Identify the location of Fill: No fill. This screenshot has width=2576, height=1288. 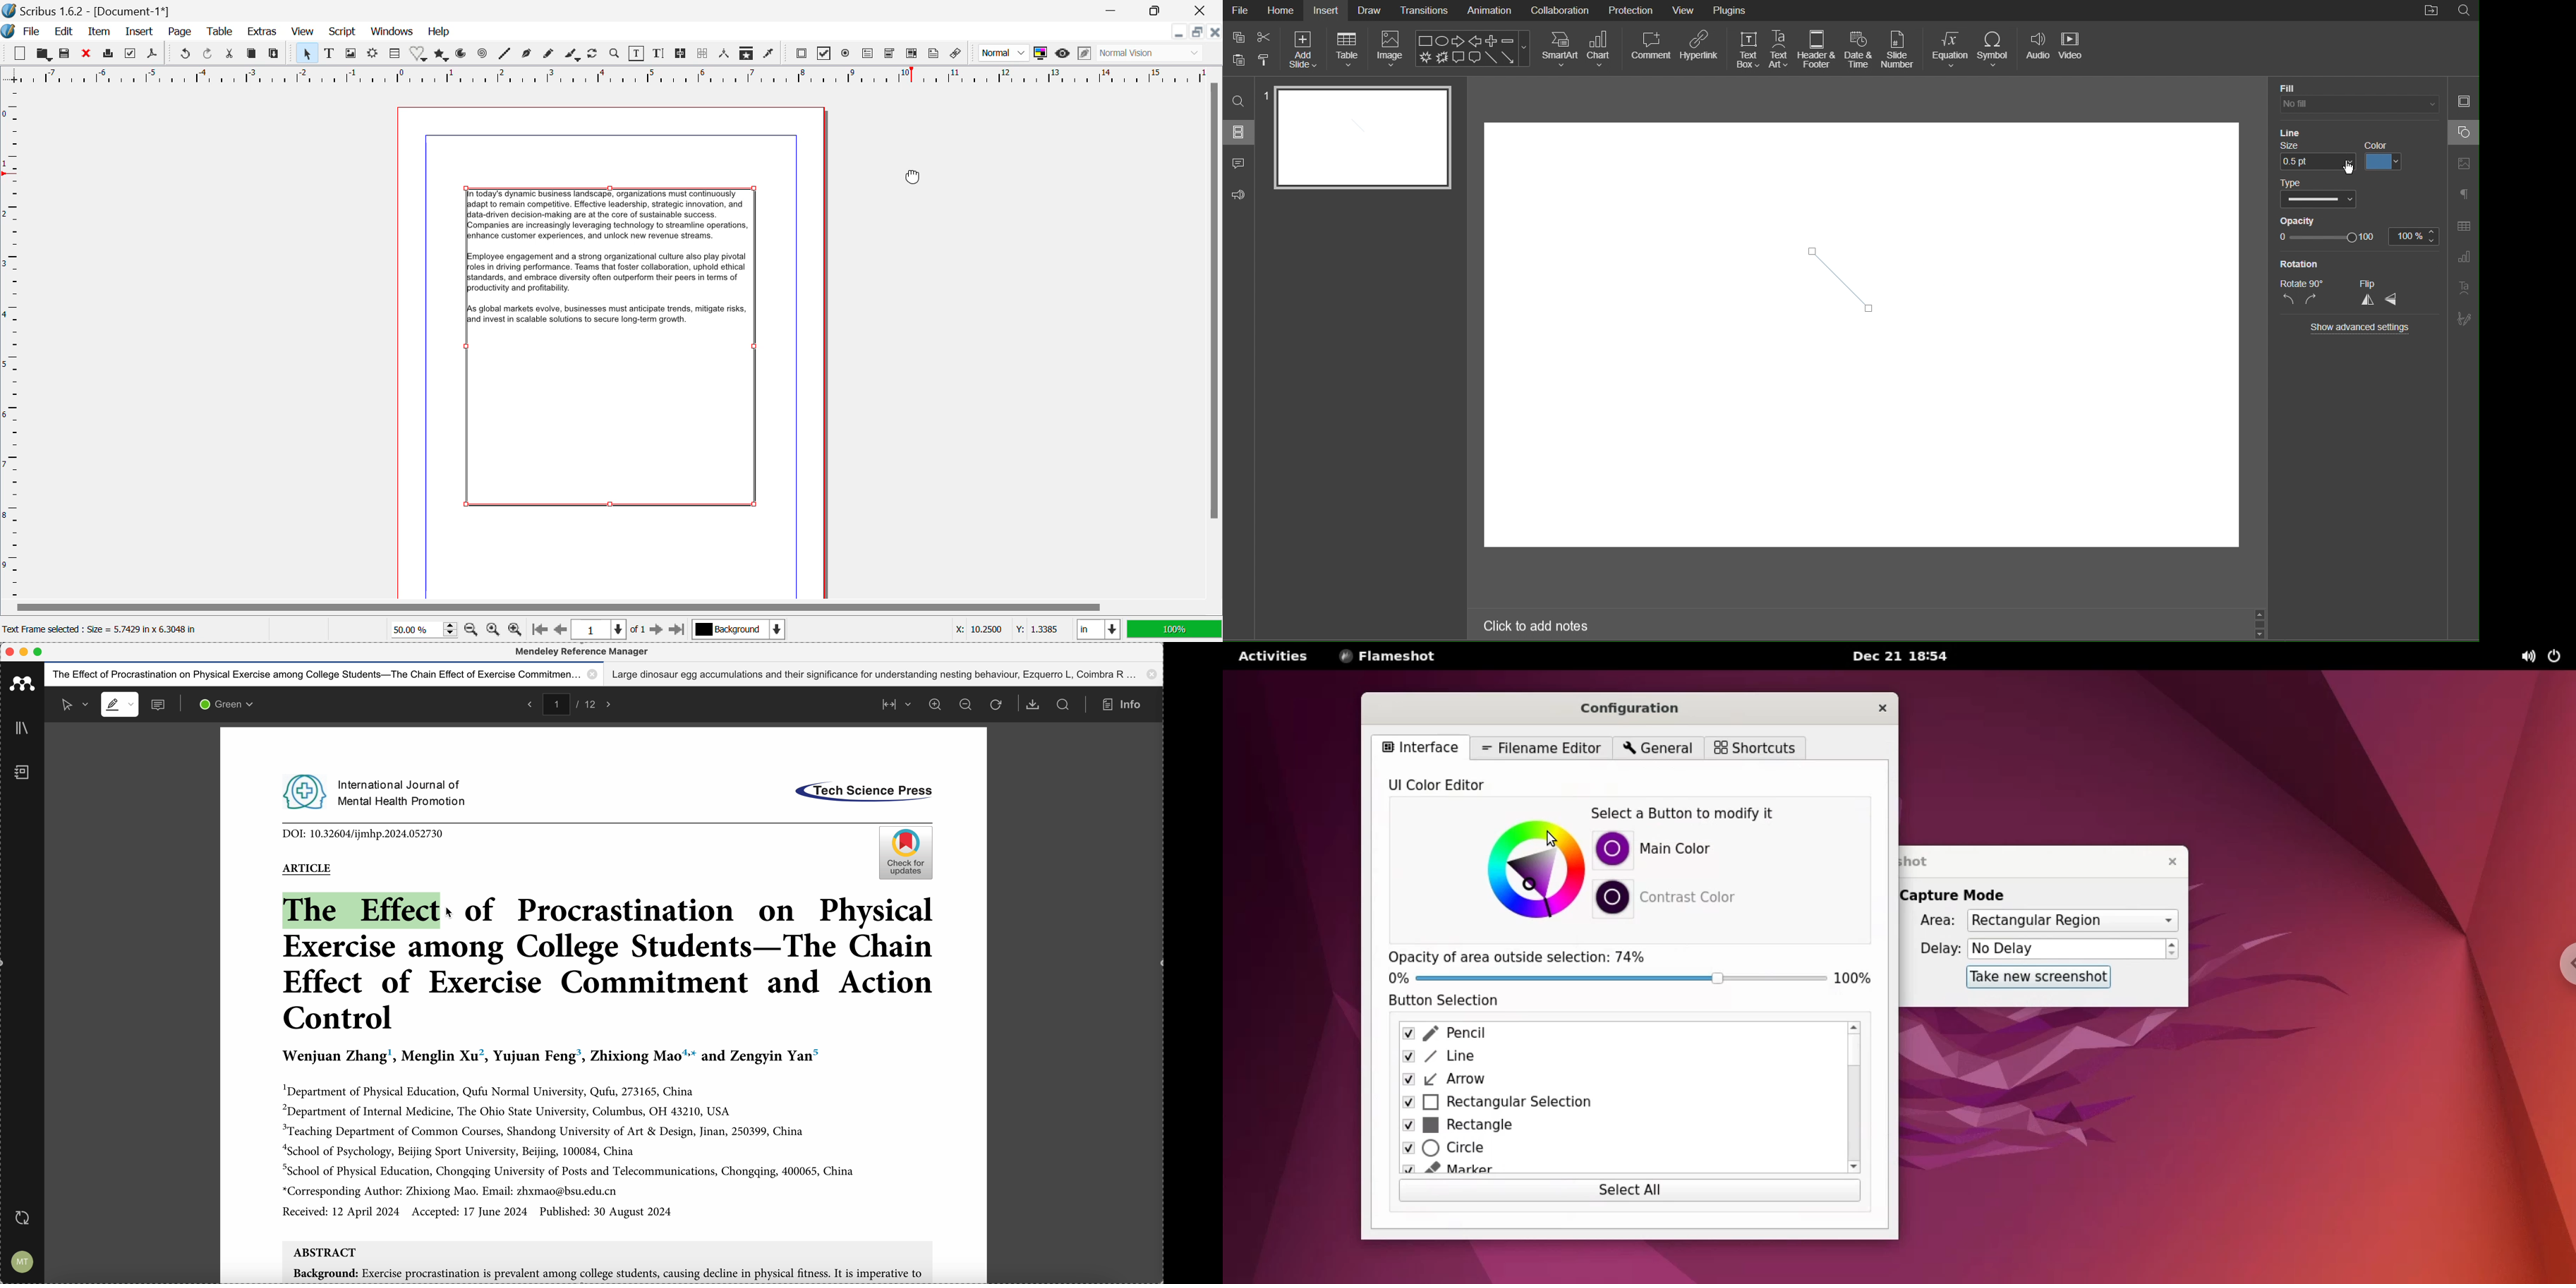
(2289, 87).